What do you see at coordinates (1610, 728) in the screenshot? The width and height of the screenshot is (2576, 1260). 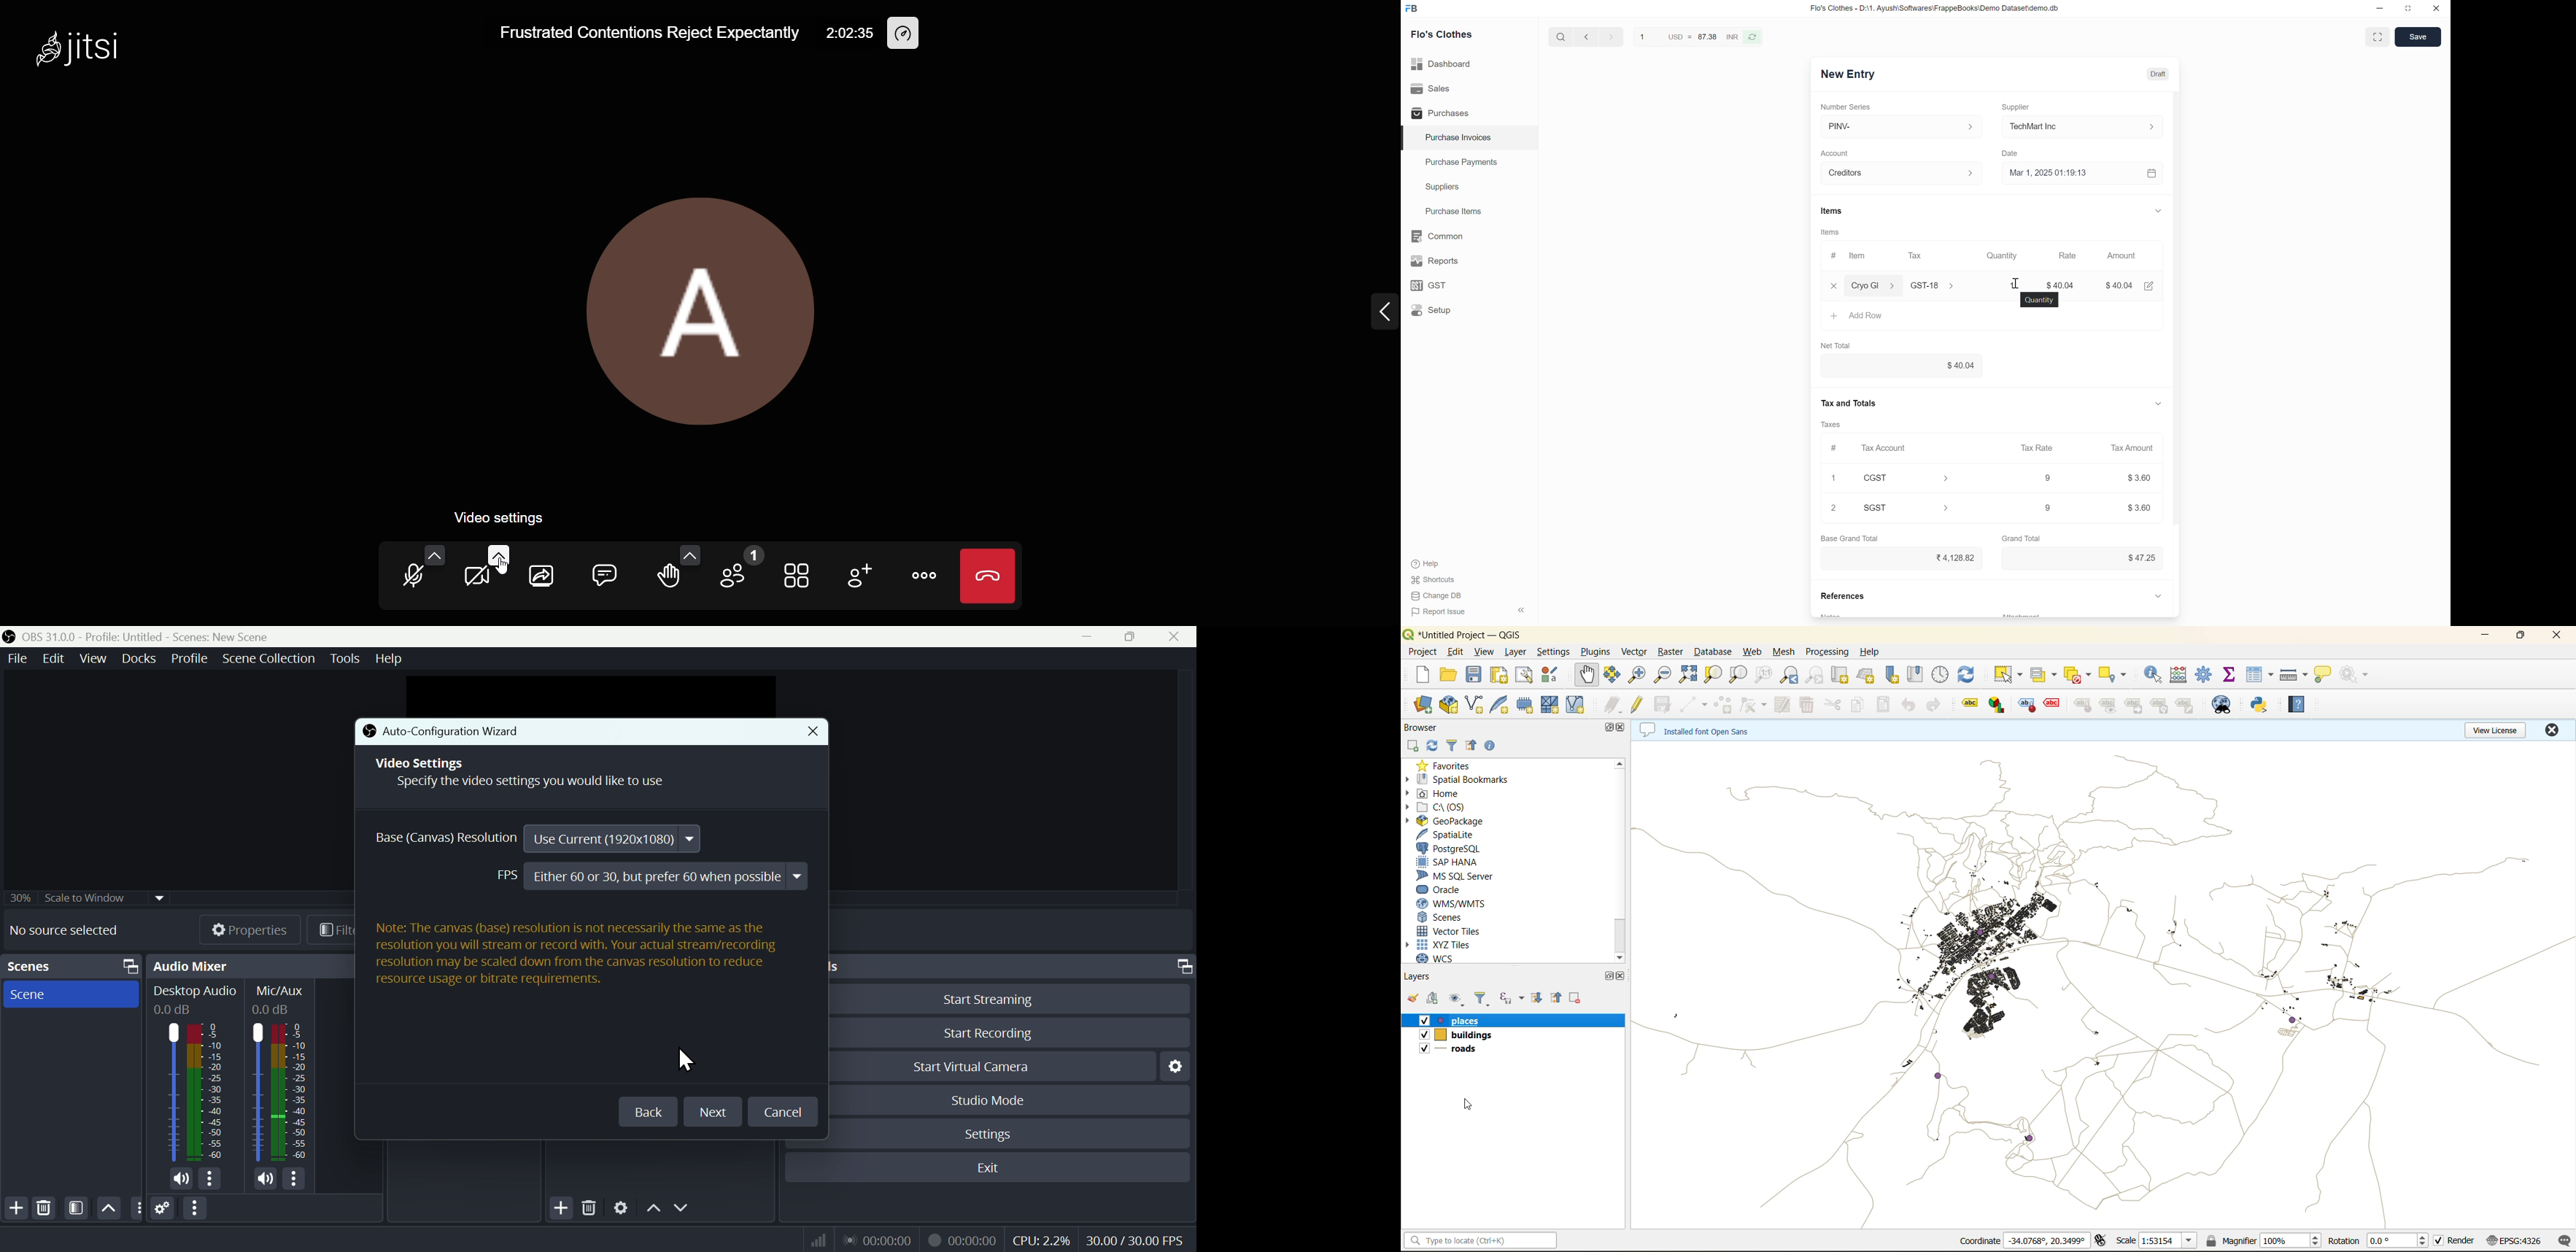 I see `maximize` at bounding box center [1610, 728].